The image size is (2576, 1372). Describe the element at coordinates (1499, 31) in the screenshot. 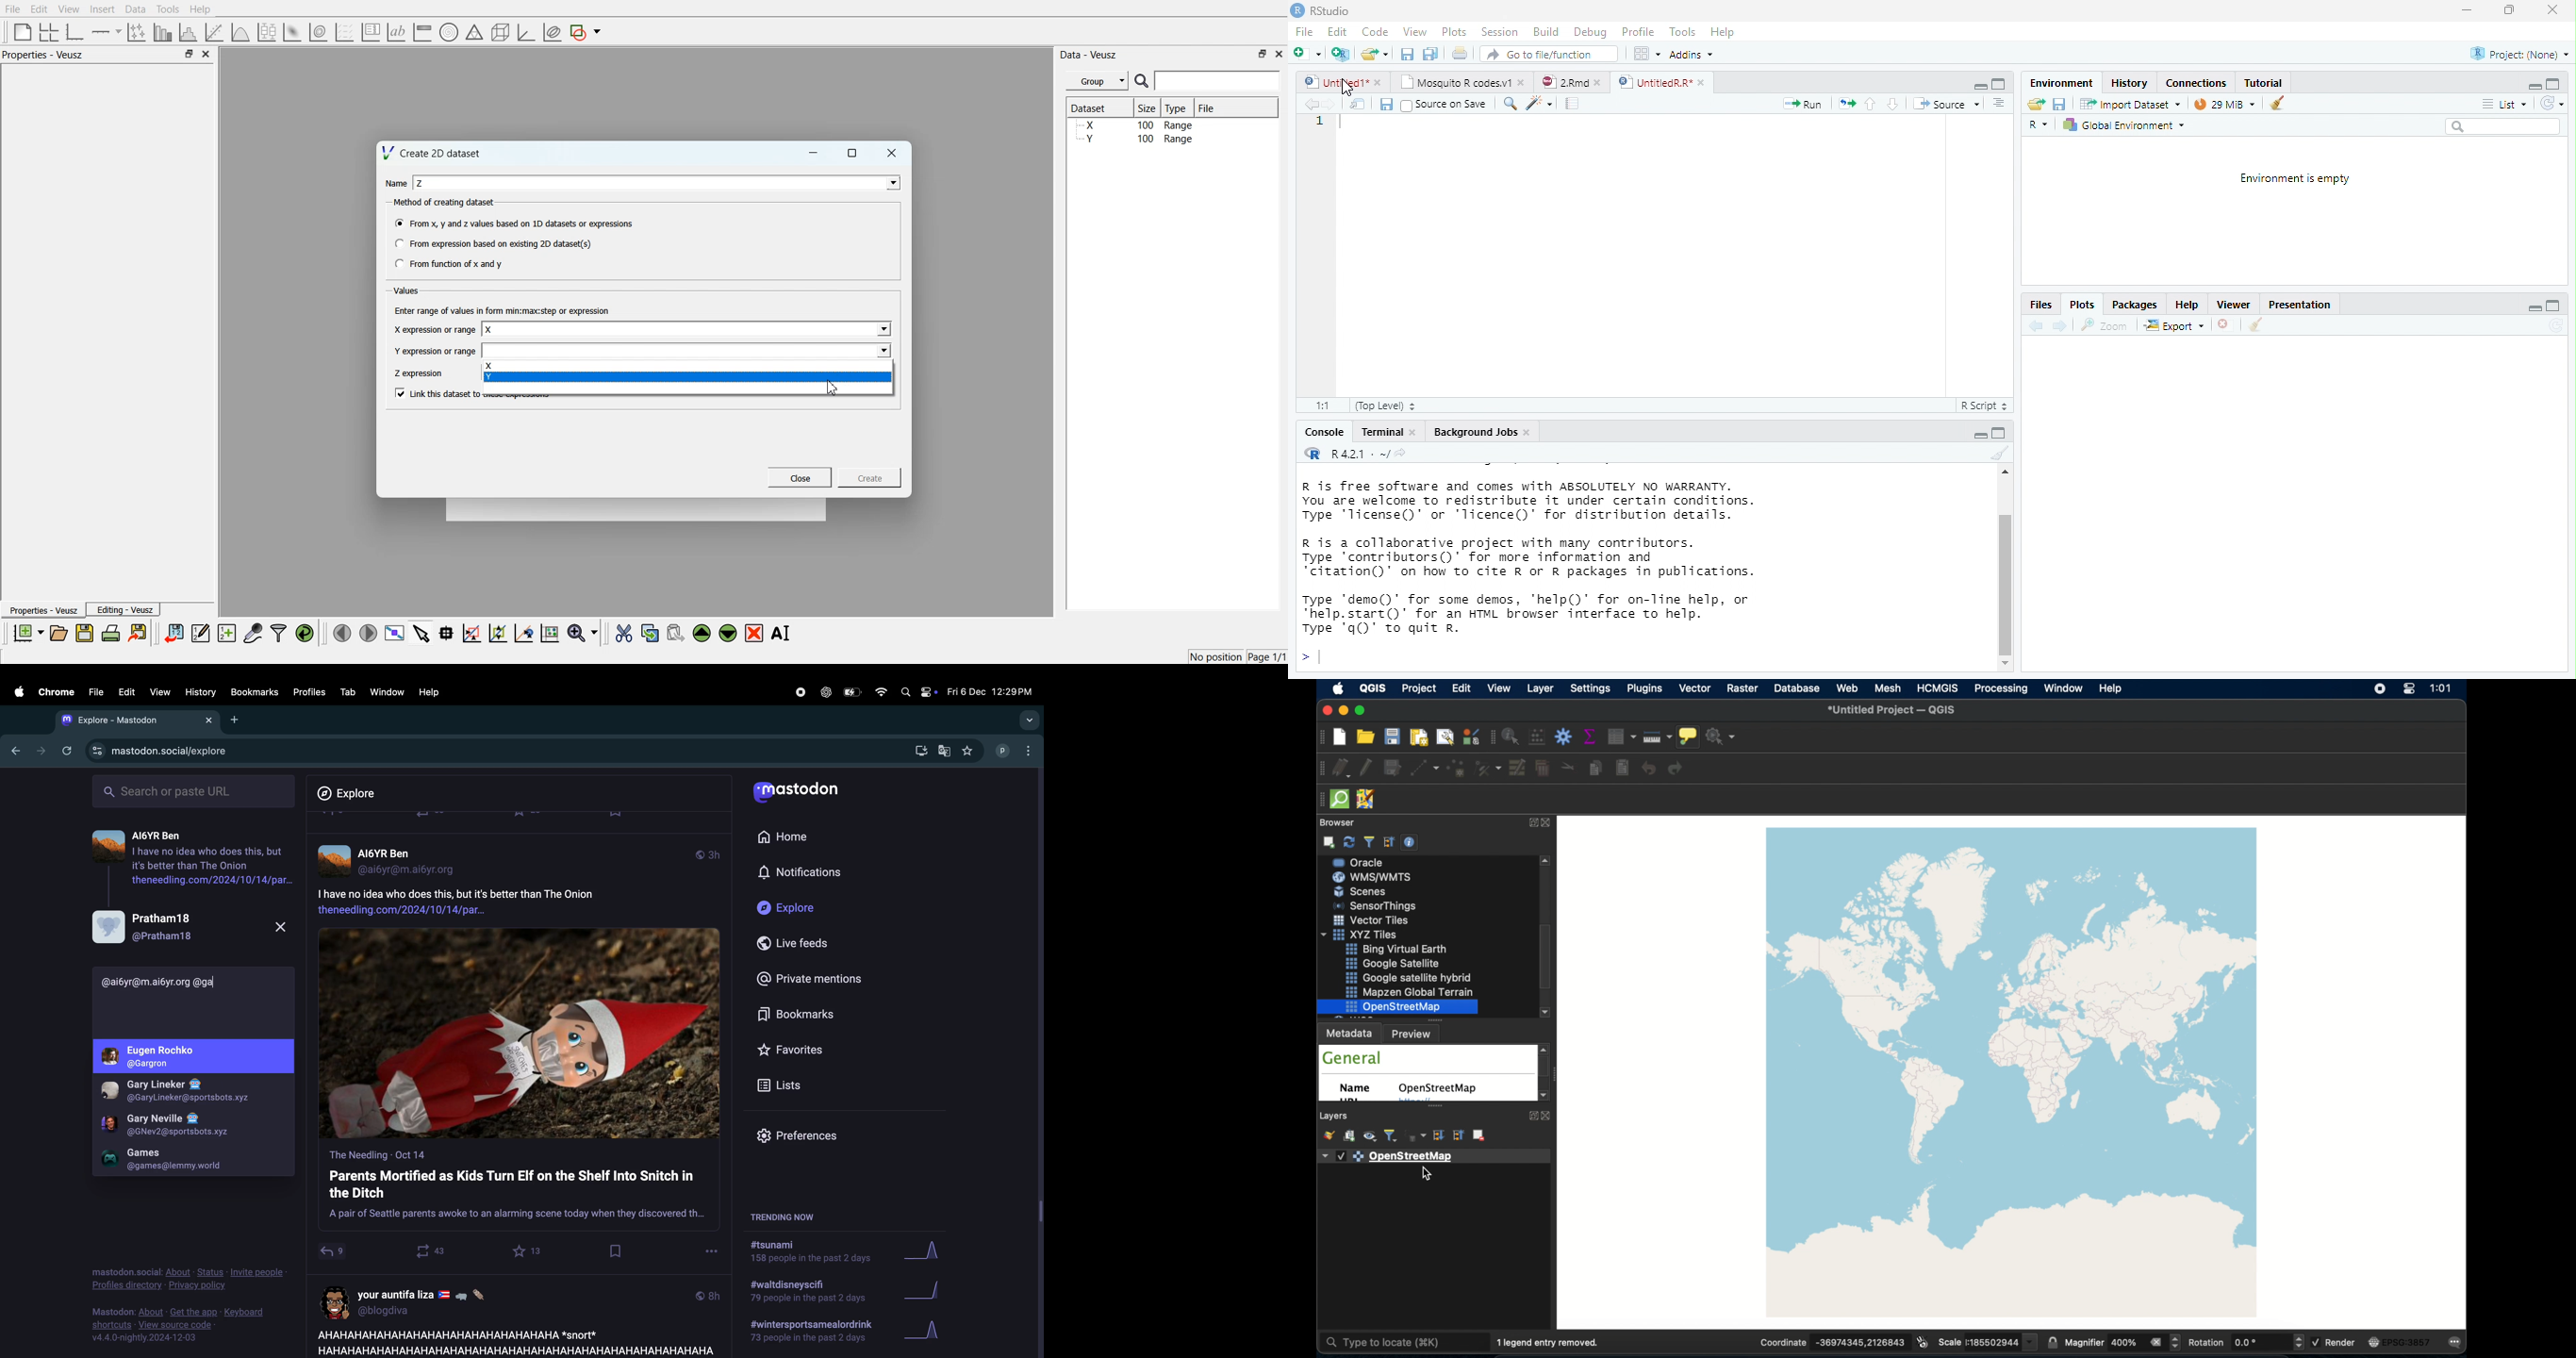

I see `Session` at that location.